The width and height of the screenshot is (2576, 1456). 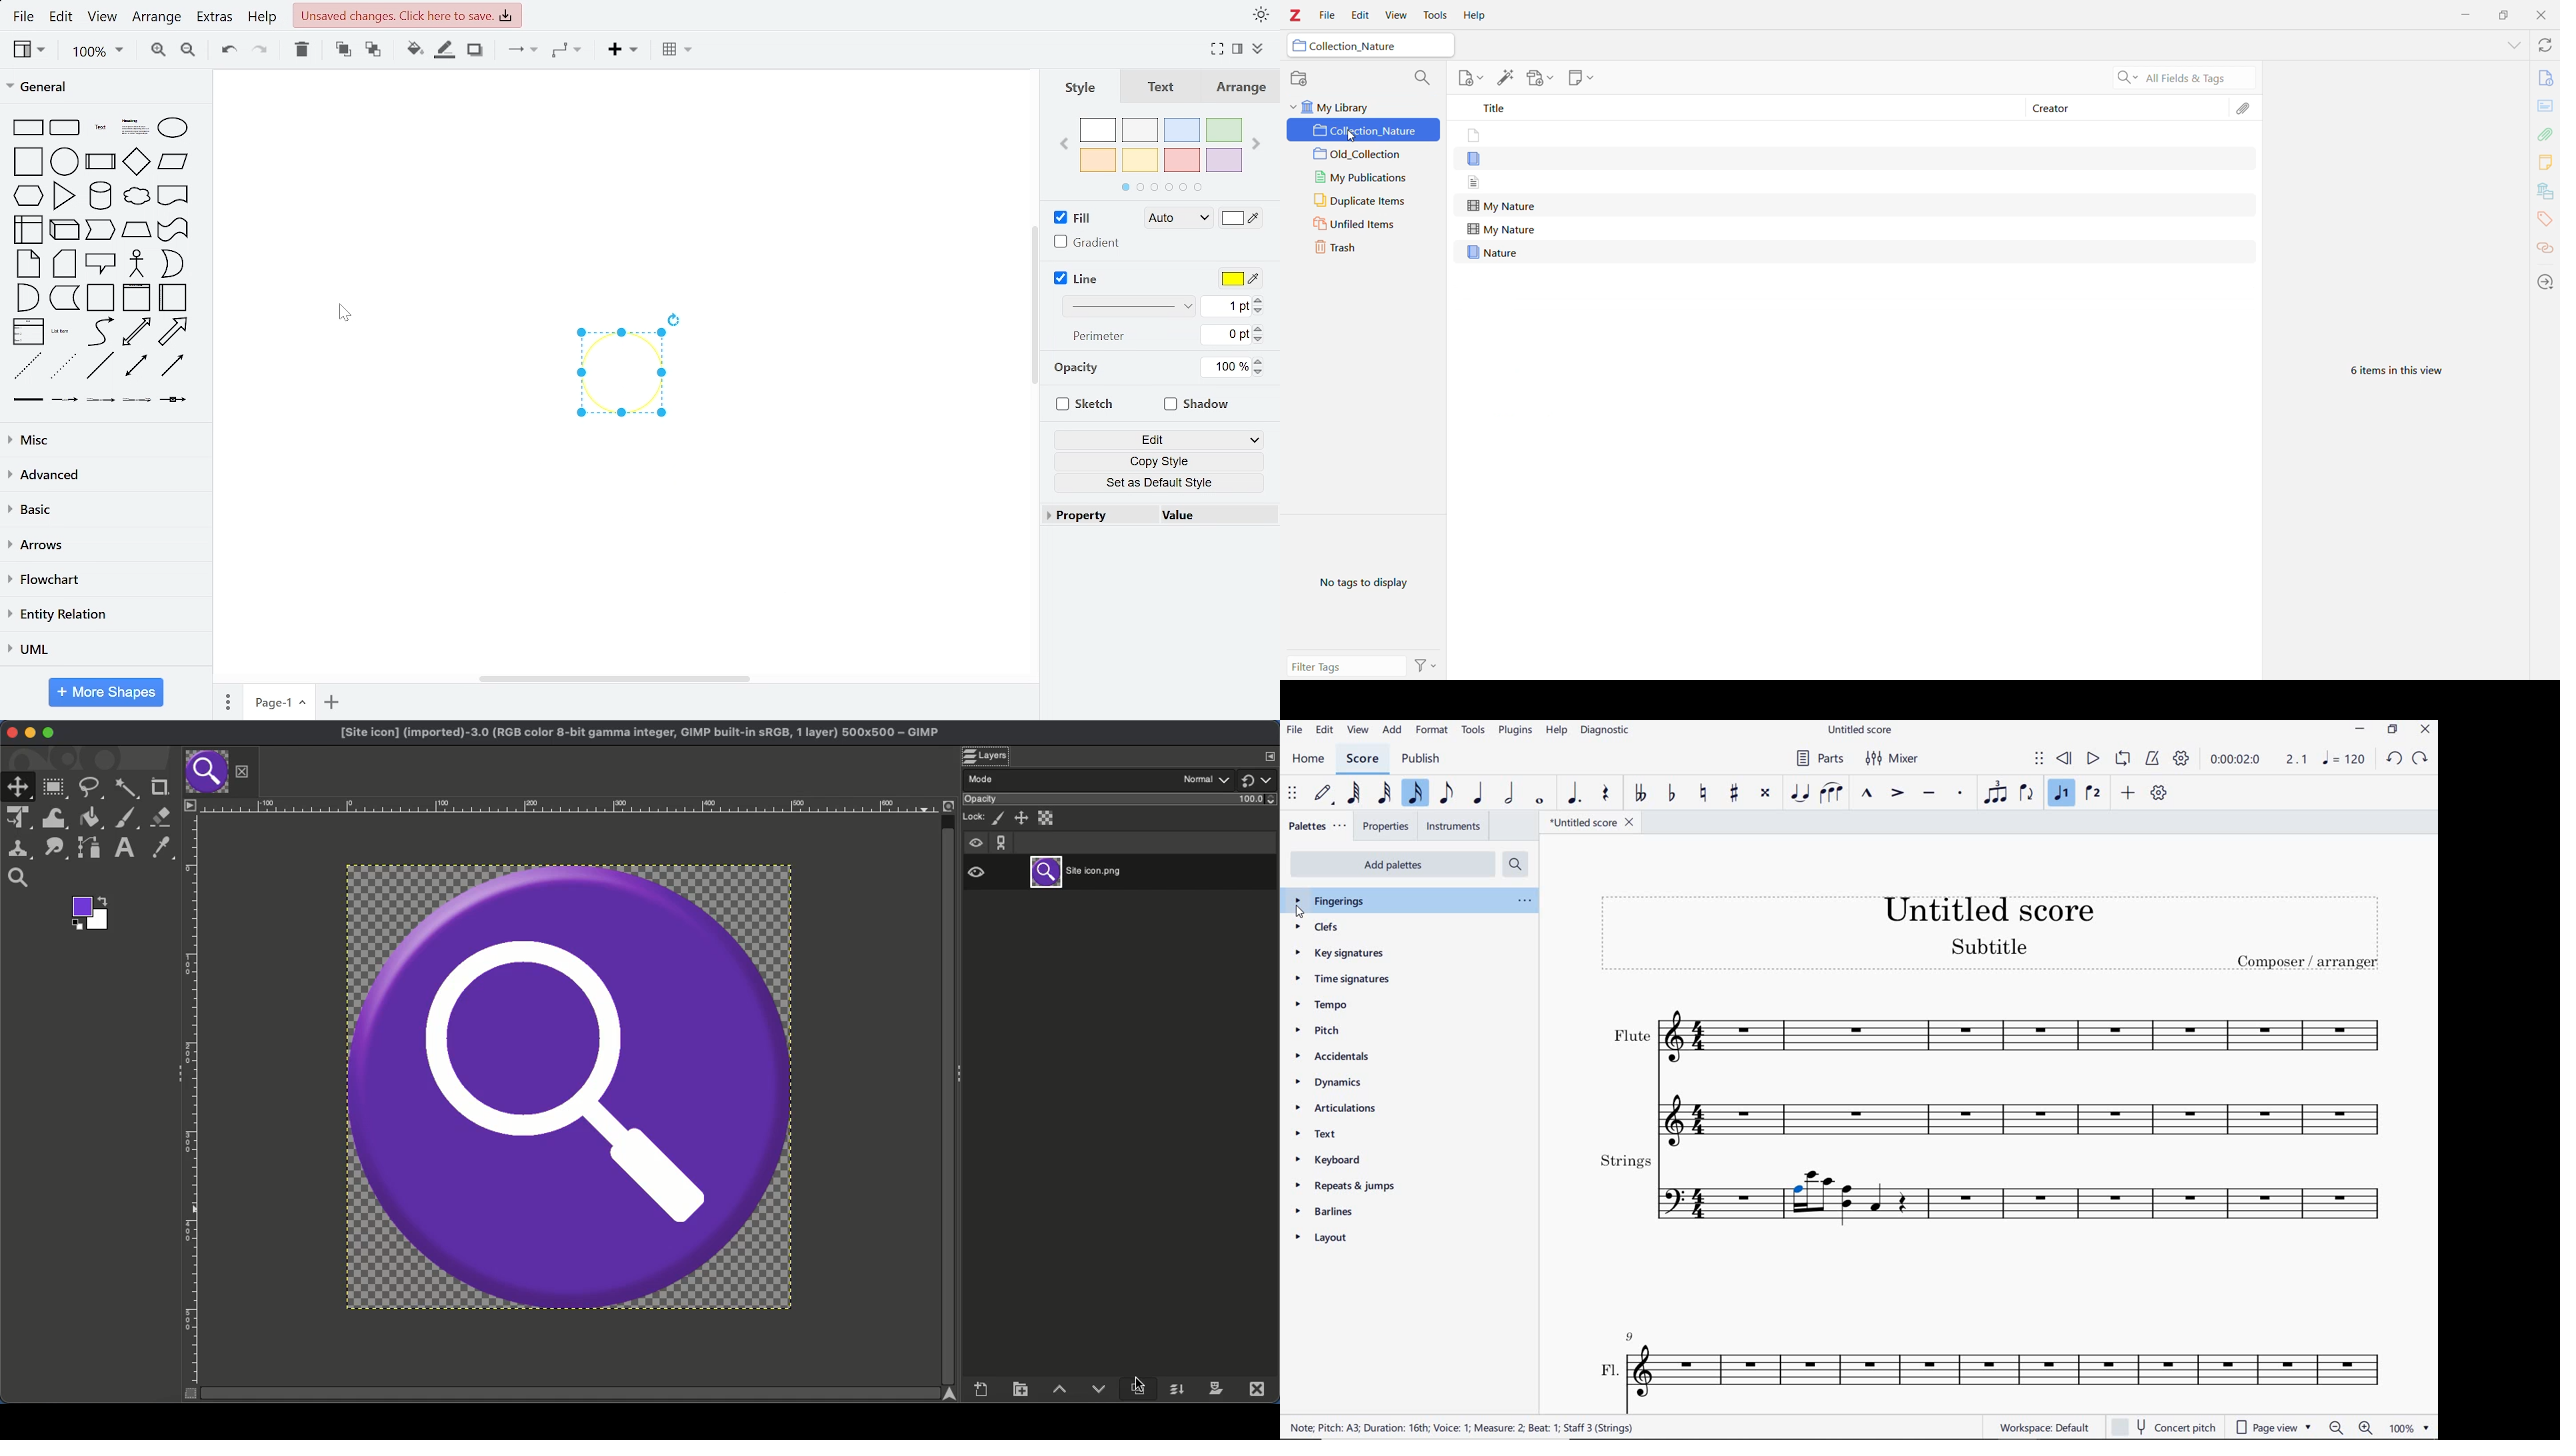 What do you see at coordinates (2545, 163) in the screenshot?
I see `Notes` at bounding box center [2545, 163].